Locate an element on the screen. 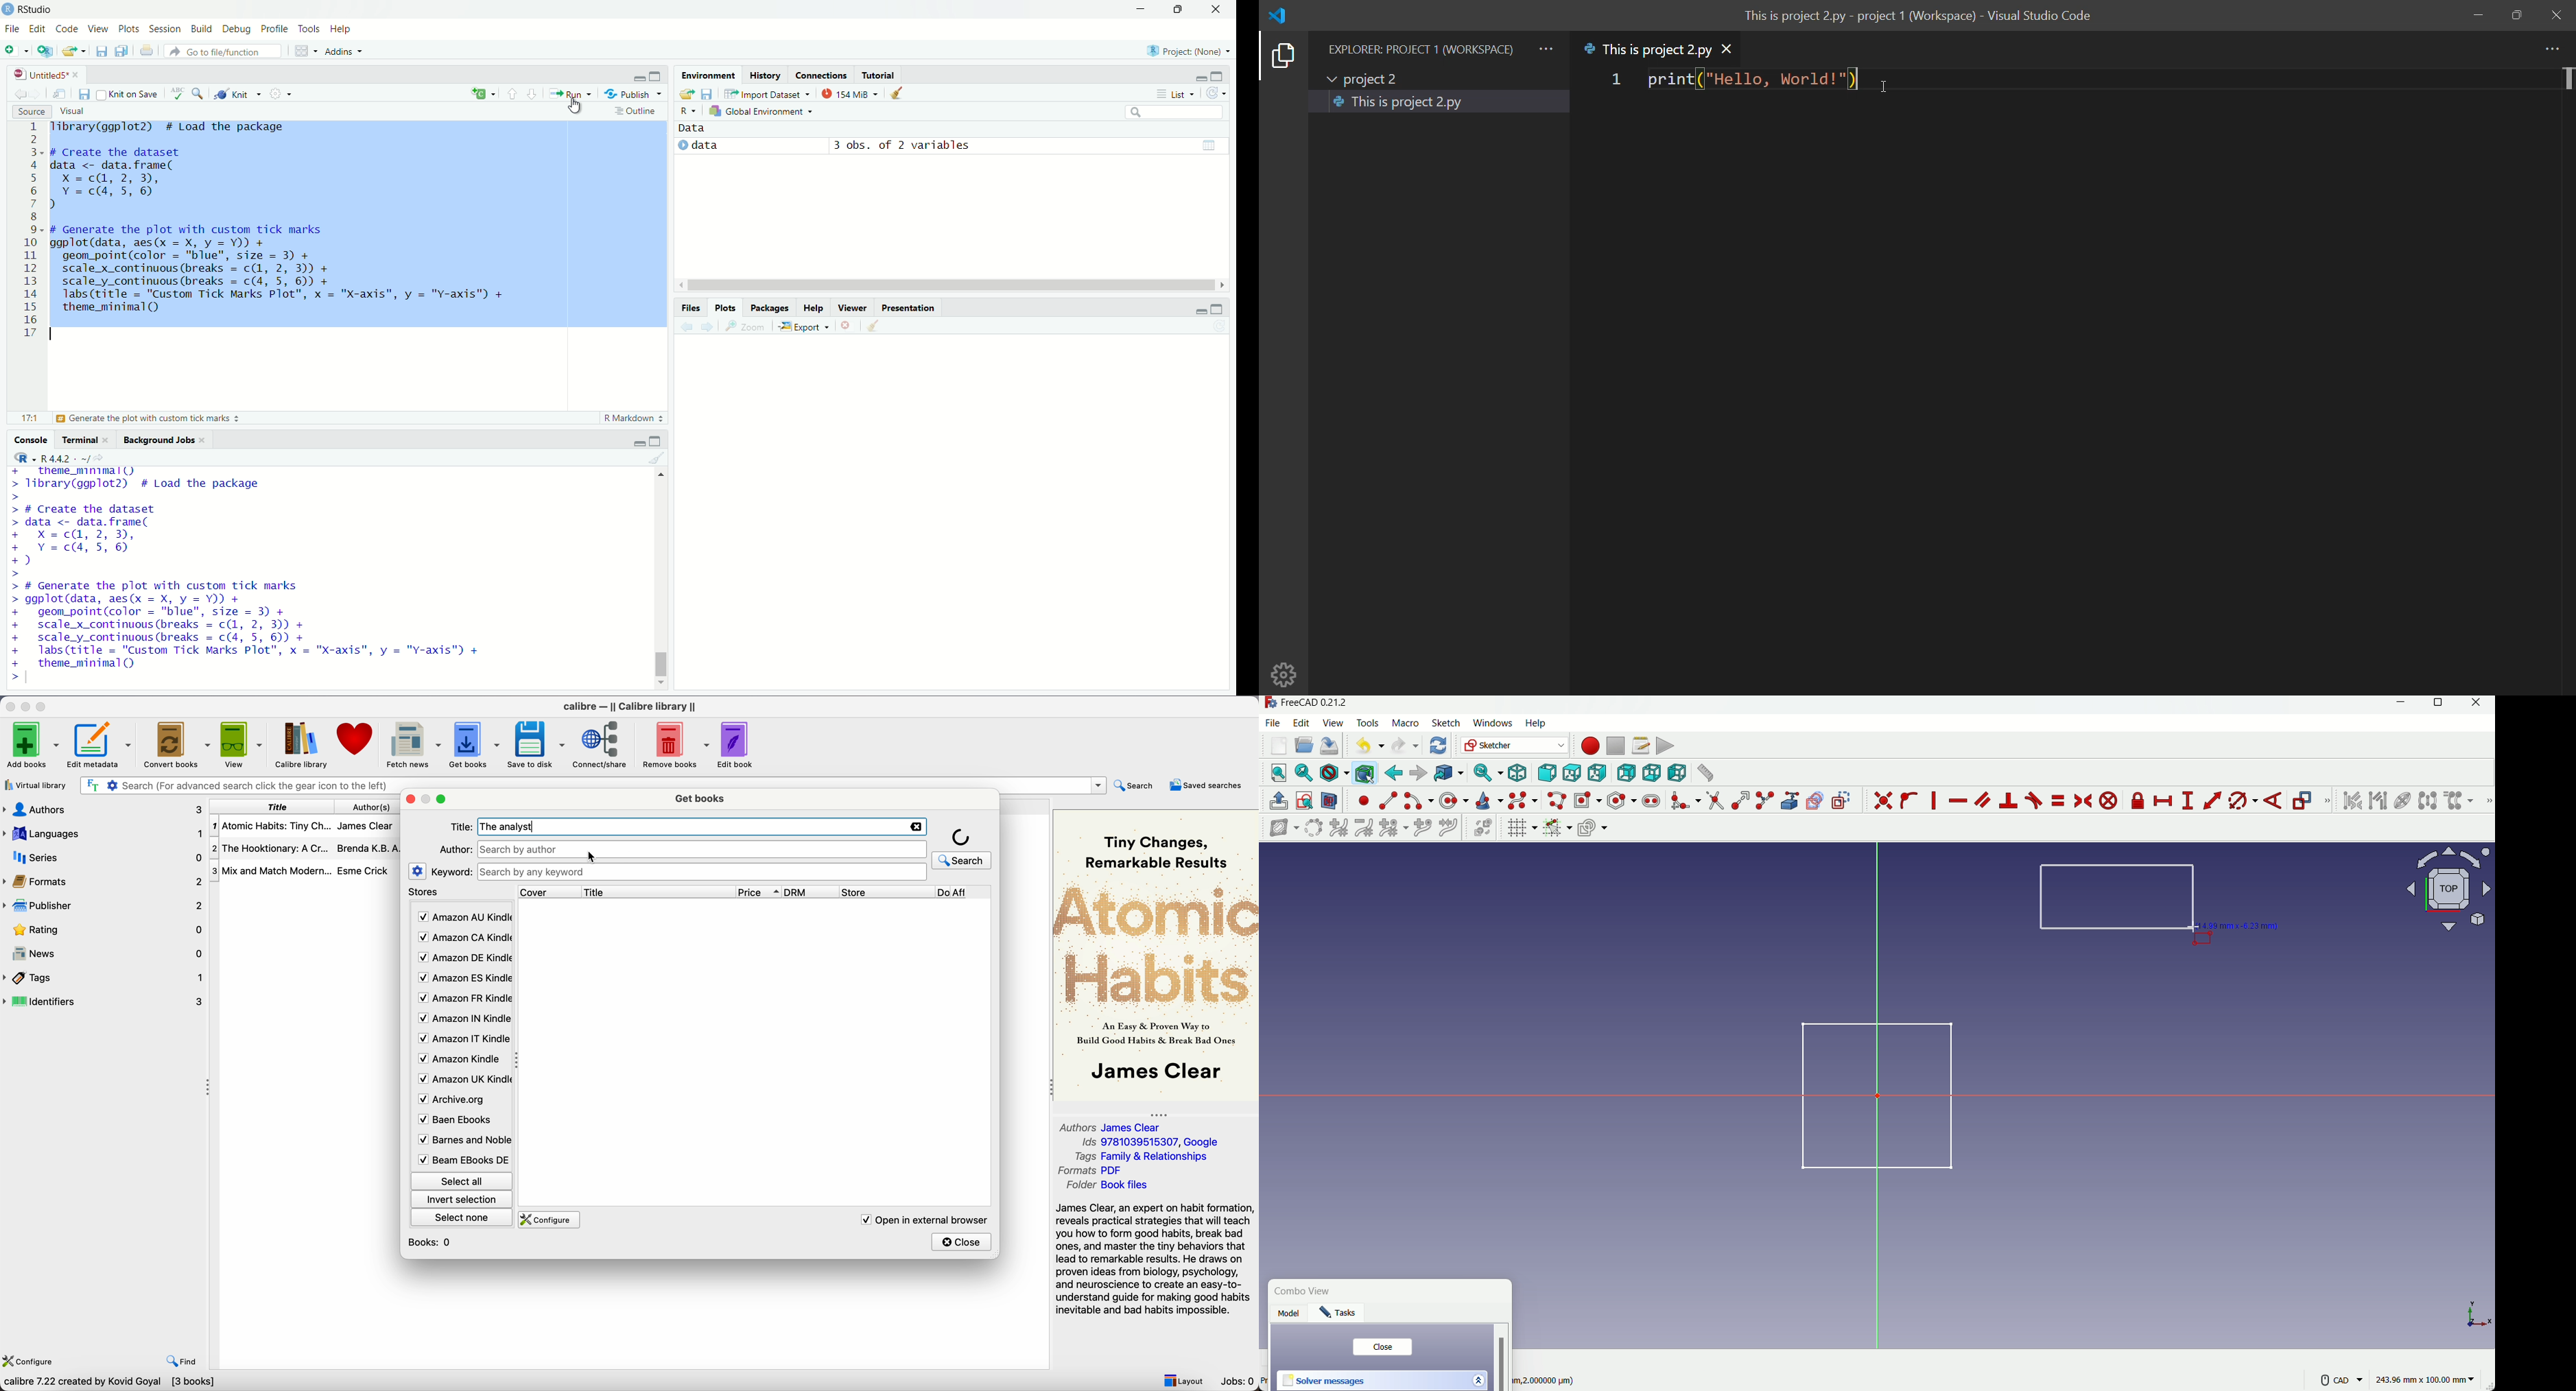  logo is located at coordinates (8, 10).